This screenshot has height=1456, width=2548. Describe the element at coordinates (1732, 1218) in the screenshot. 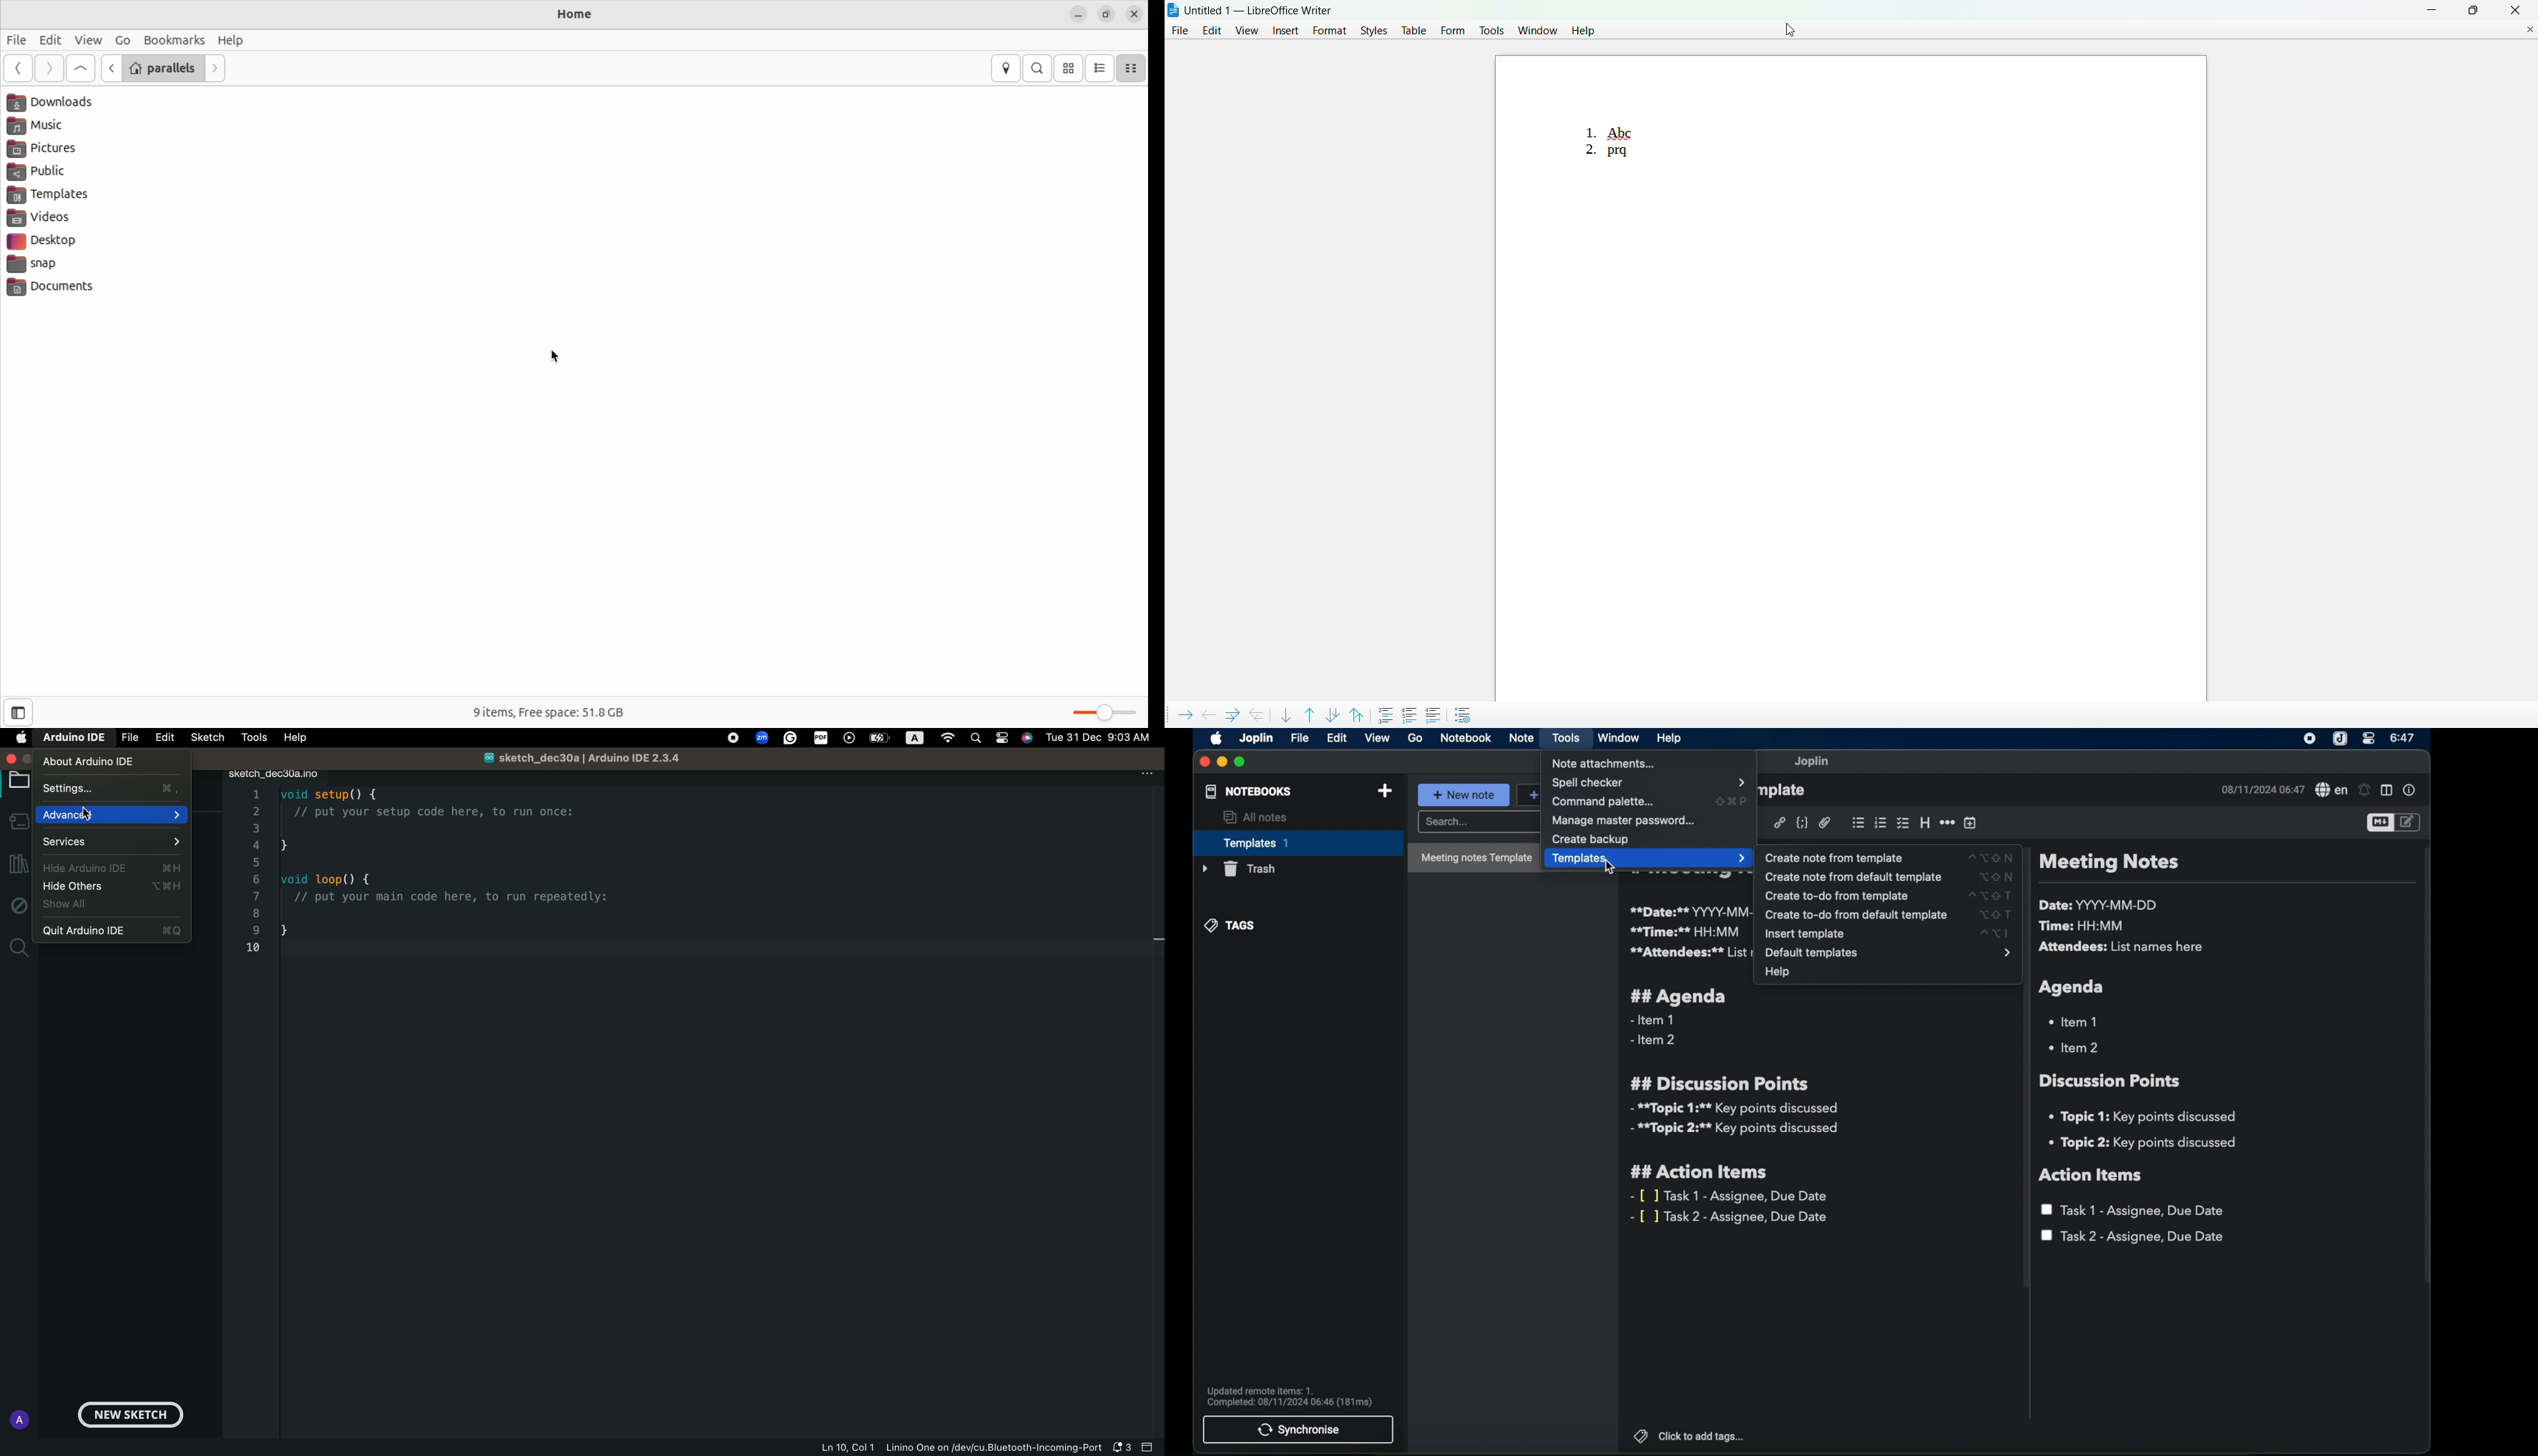

I see `- [ ] task 2 - assignee, due date` at that location.